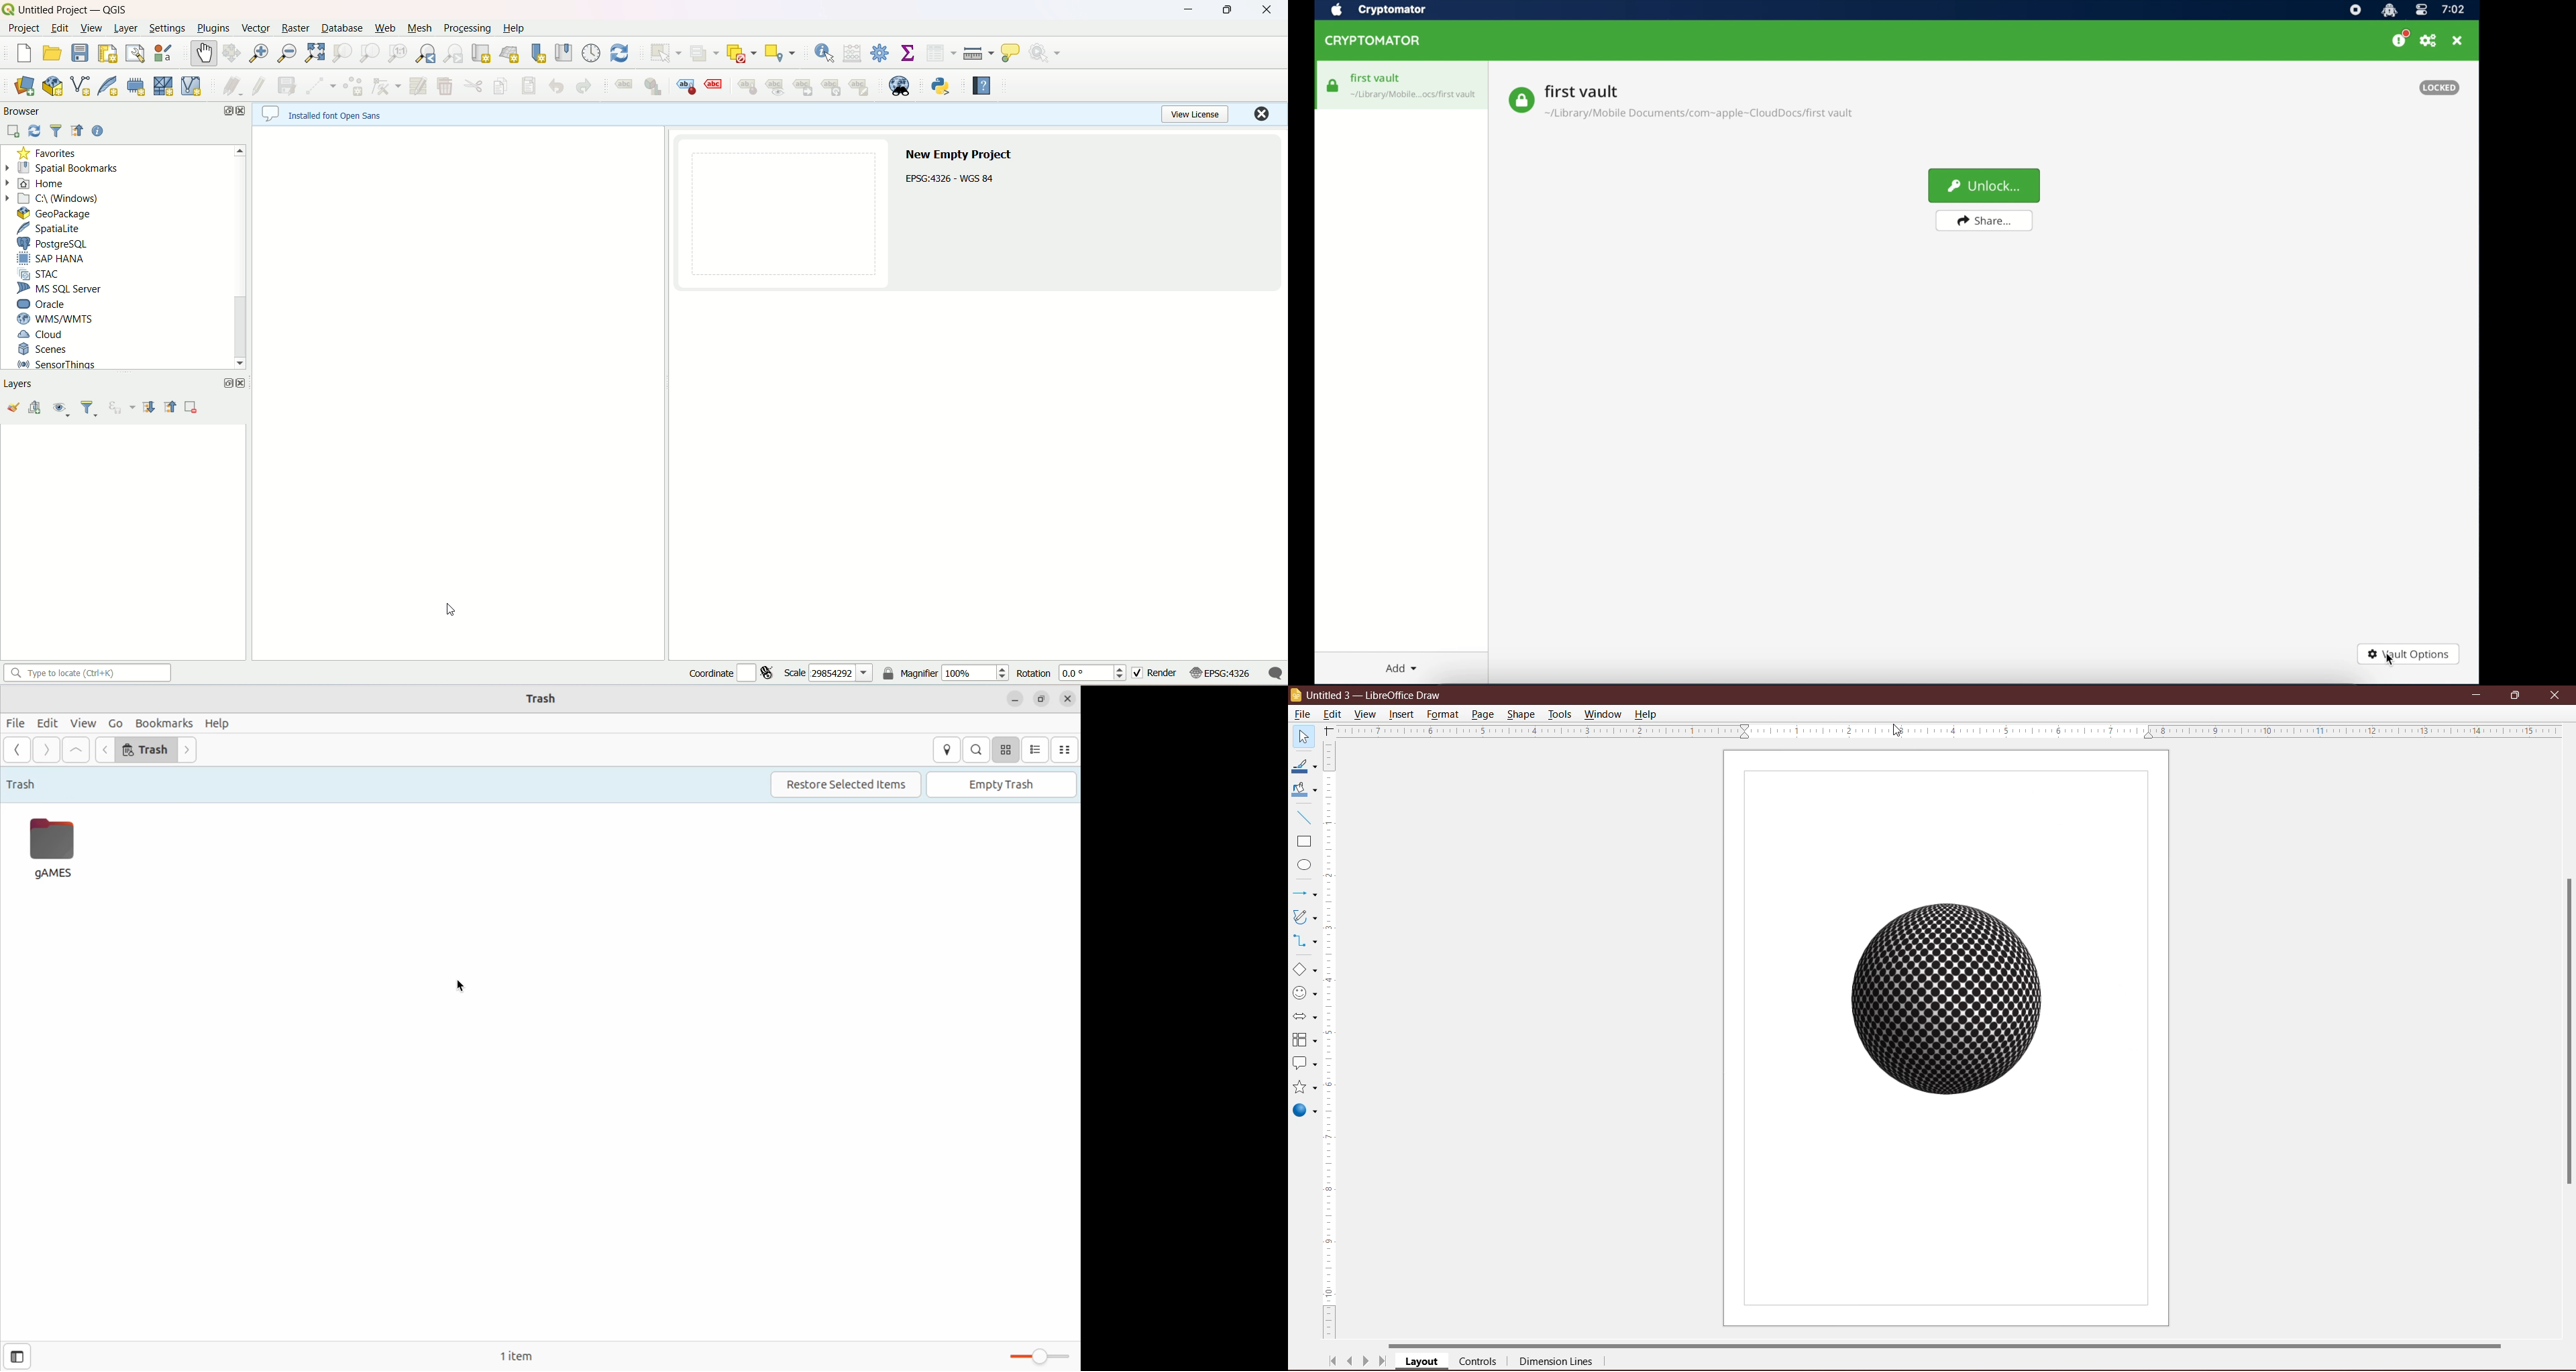 The image size is (2576, 1372). Describe the element at coordinates (32, 129) in the screenshot. I see `refresh` at that location.